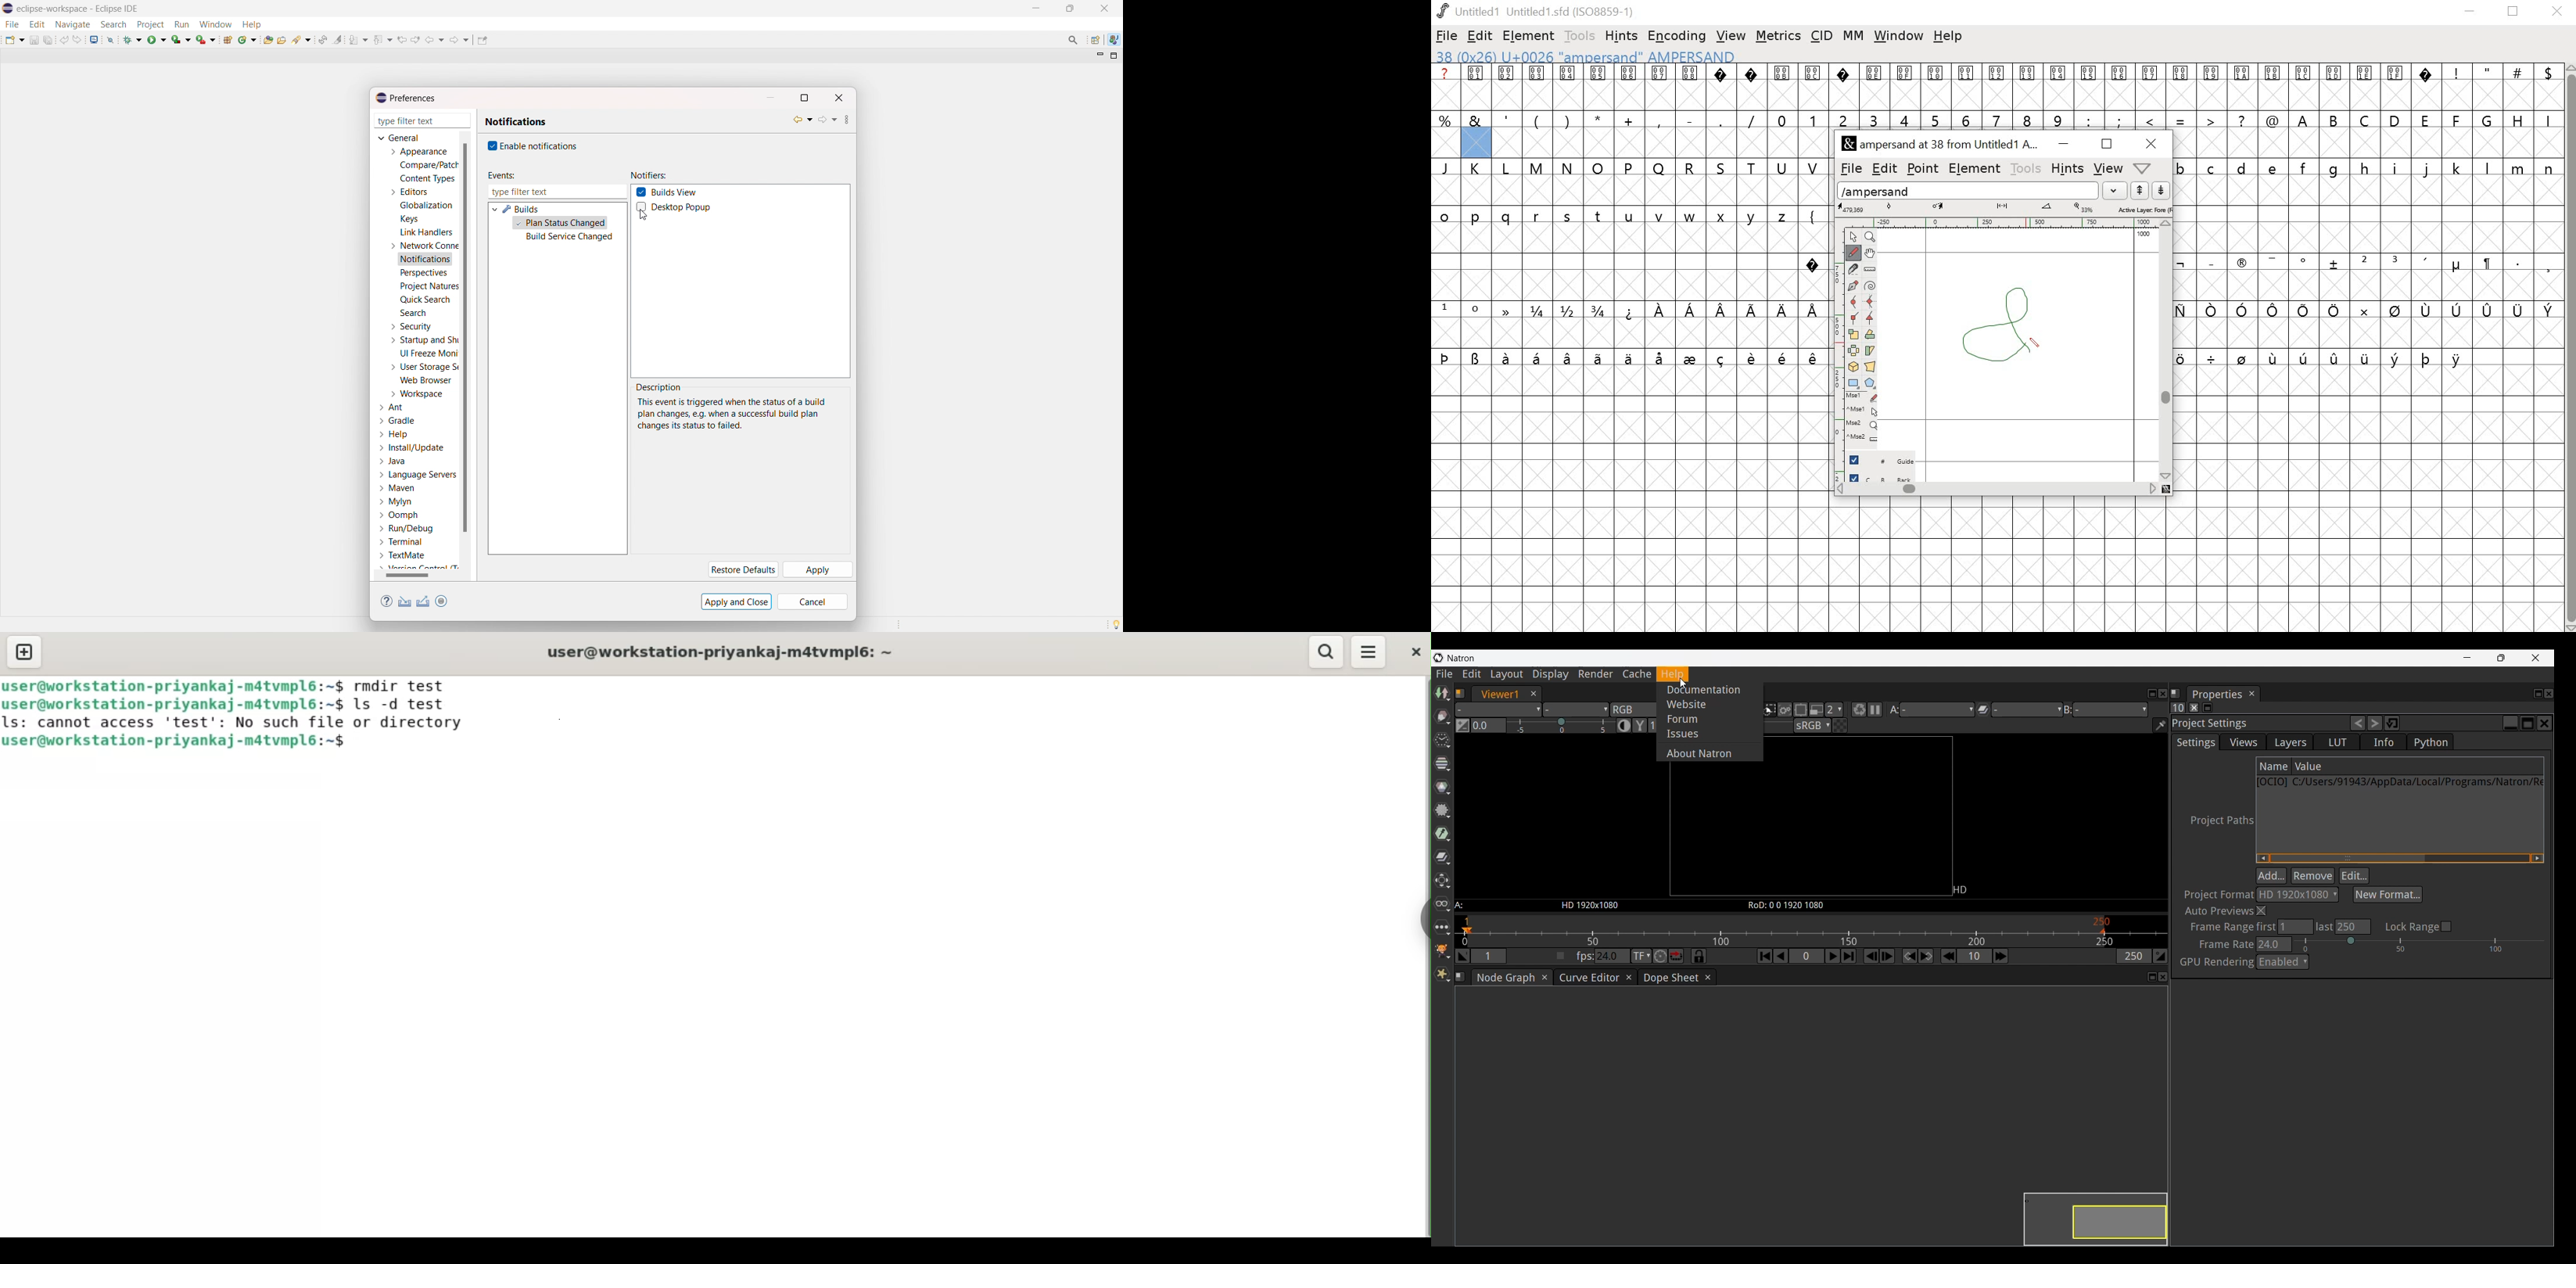 This screenshot has height=1288, width=2576. What do you see at coordinates (1731, 33) in the screenshot?
I see `view` at bounding box center [1731, 33].